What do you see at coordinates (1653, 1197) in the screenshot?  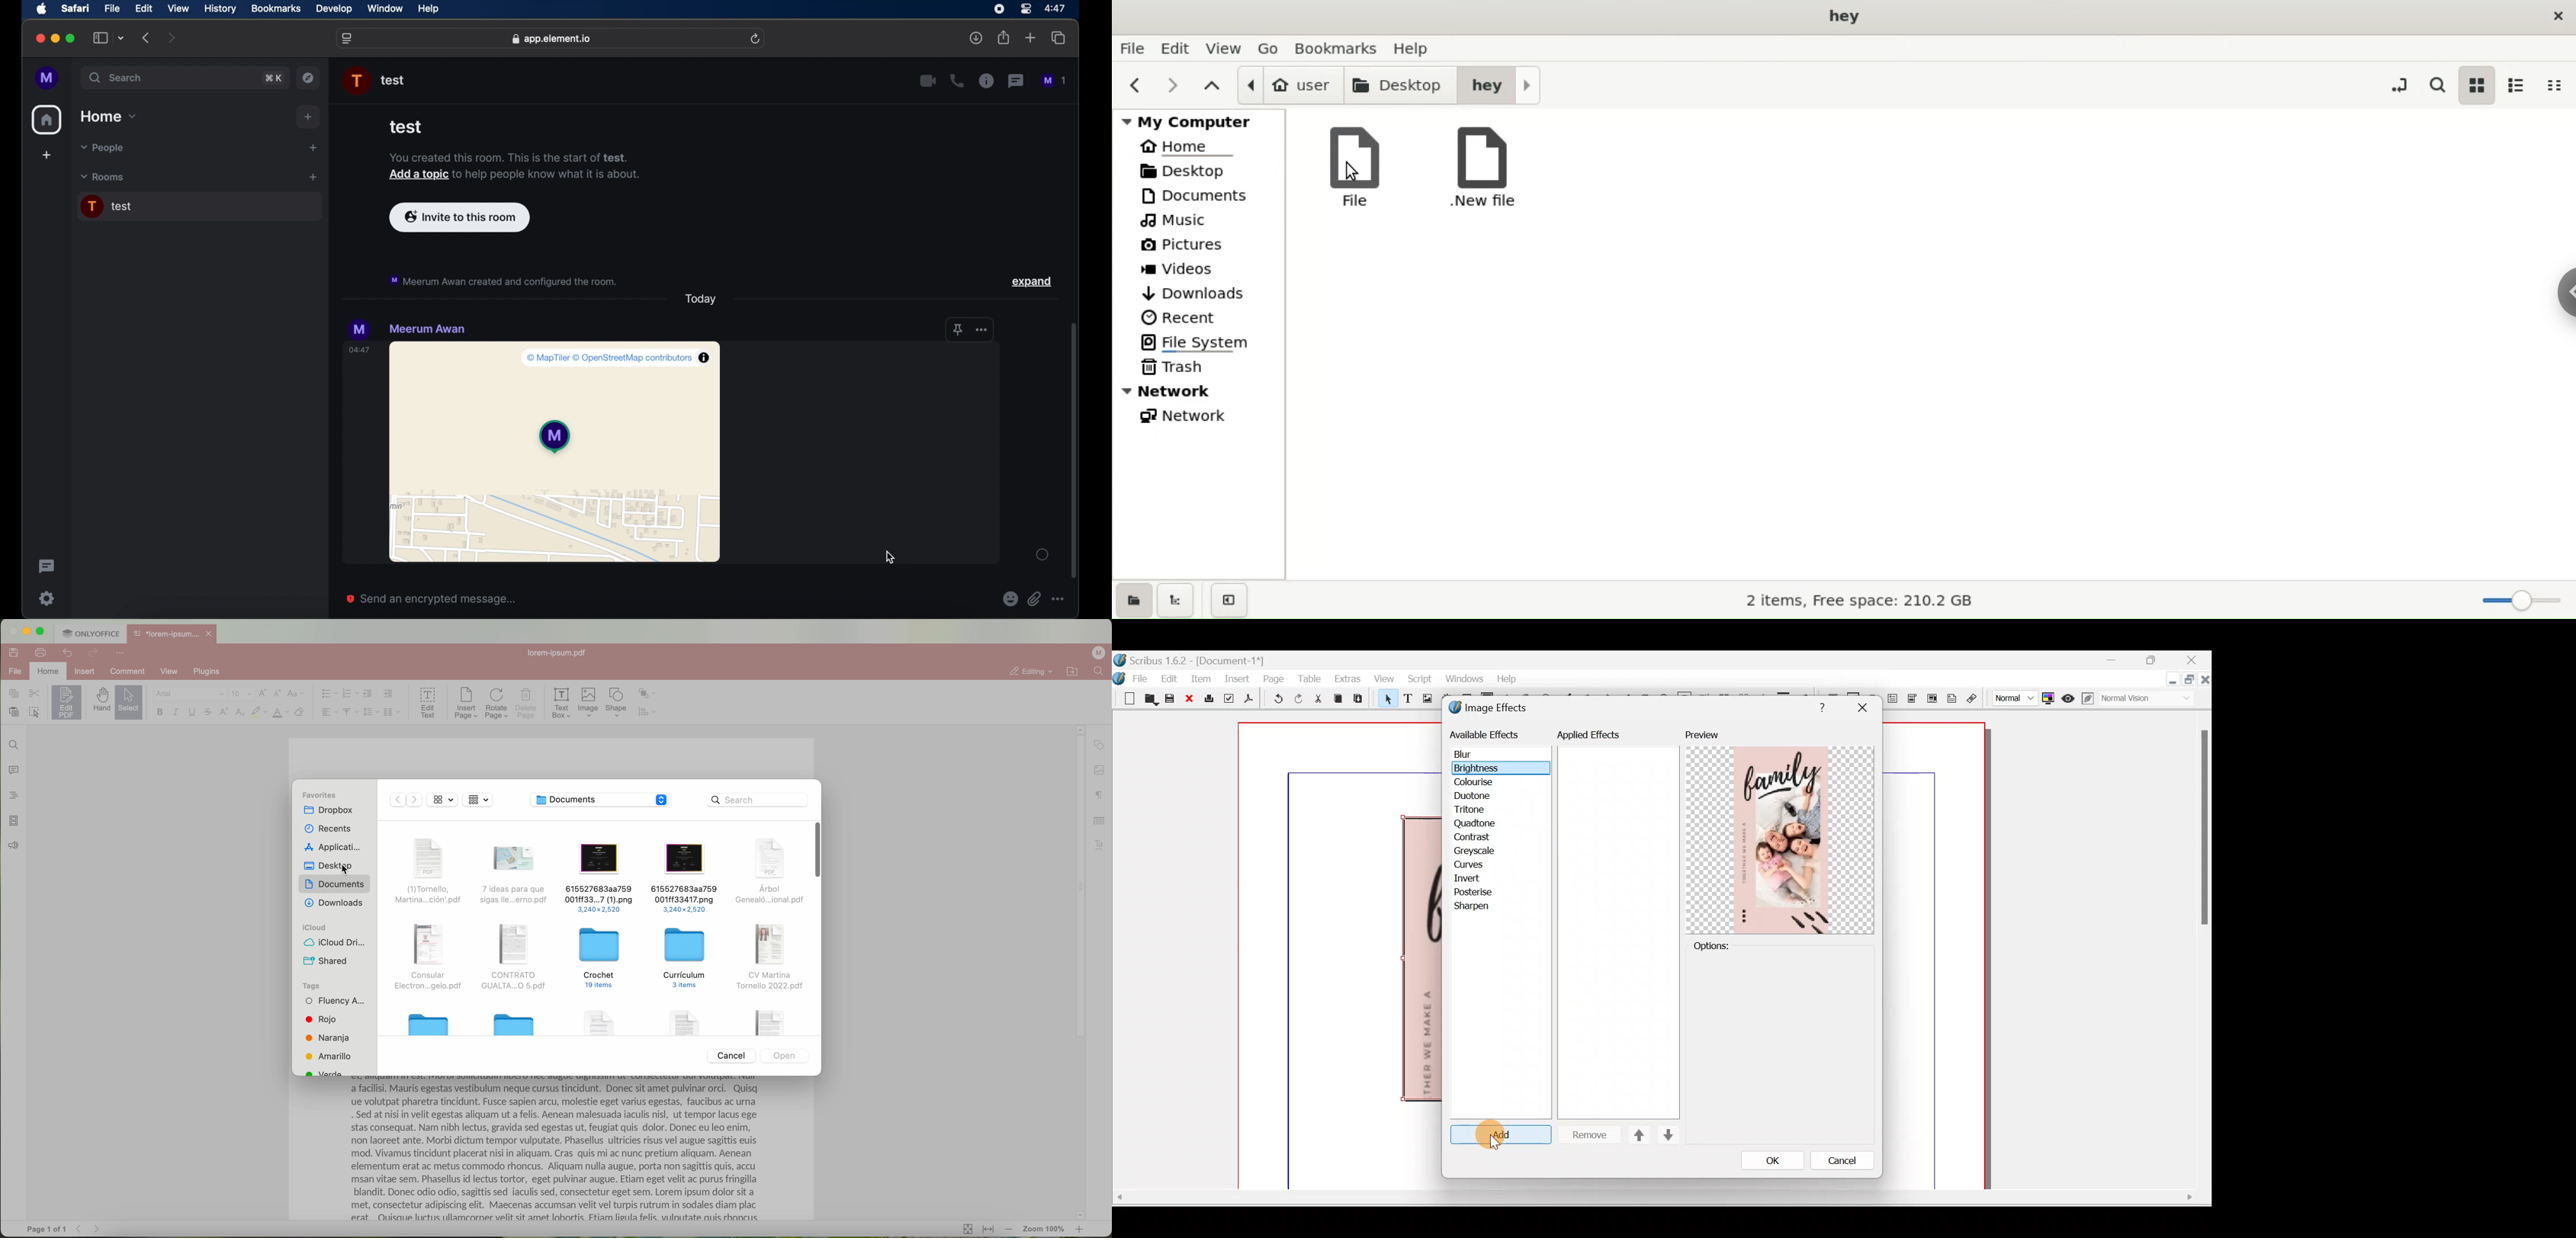 I see `` at bounding box center [1653, 1197].